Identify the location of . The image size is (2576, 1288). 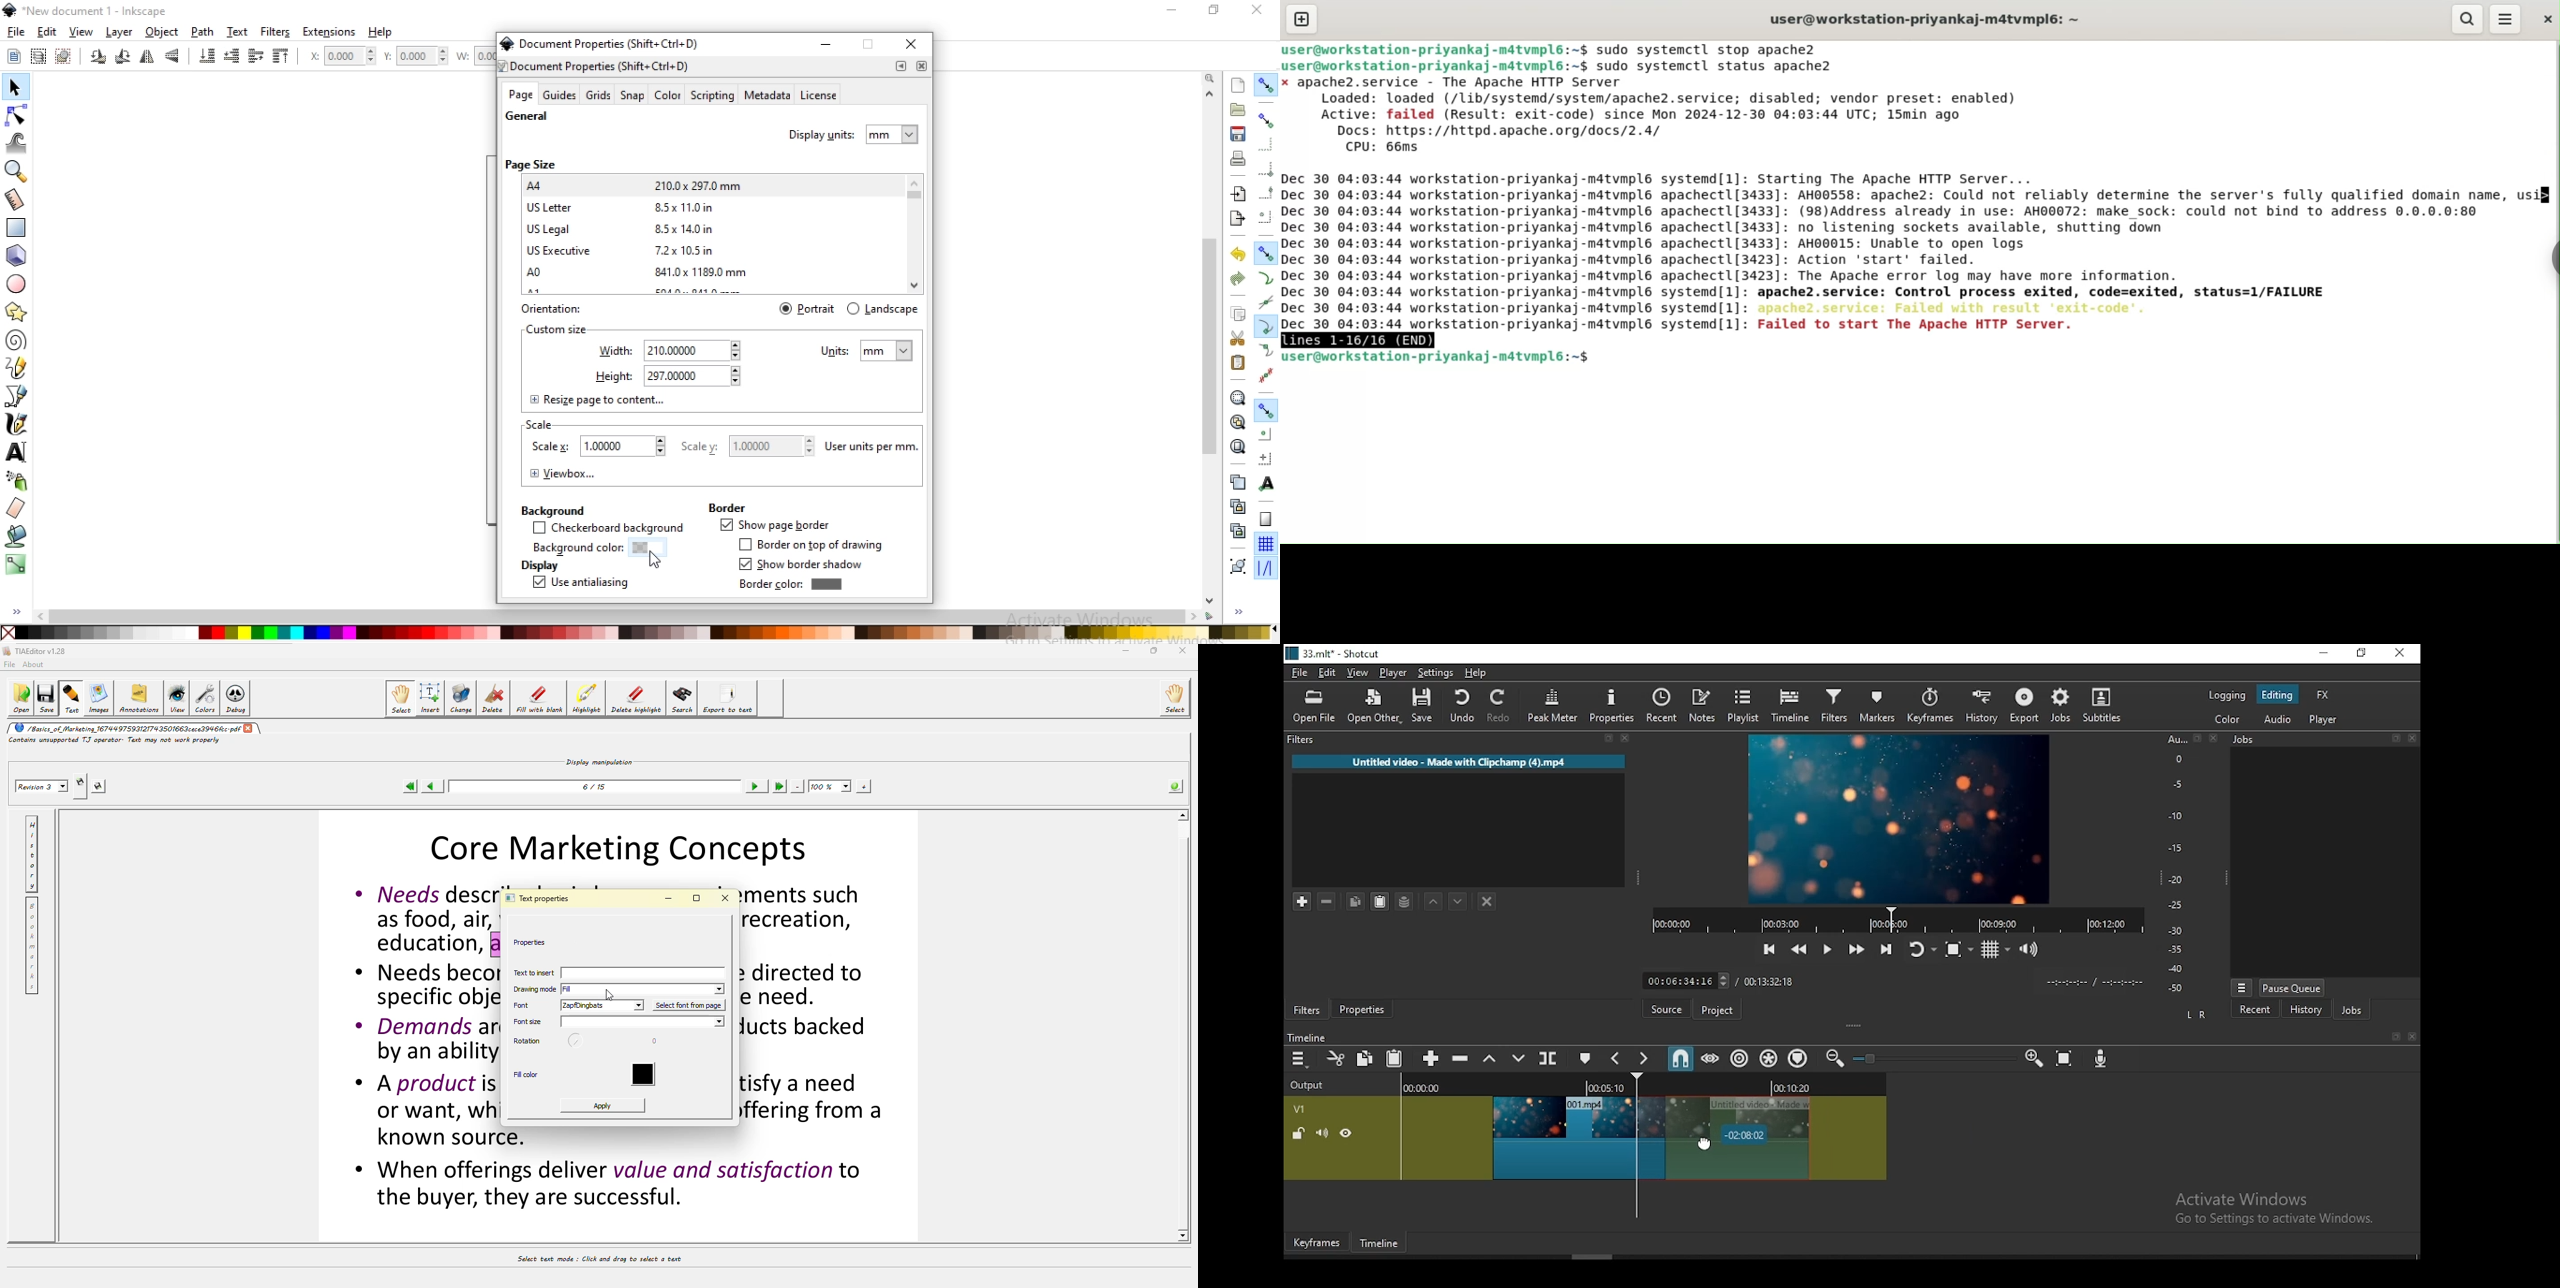
(2398, 739).